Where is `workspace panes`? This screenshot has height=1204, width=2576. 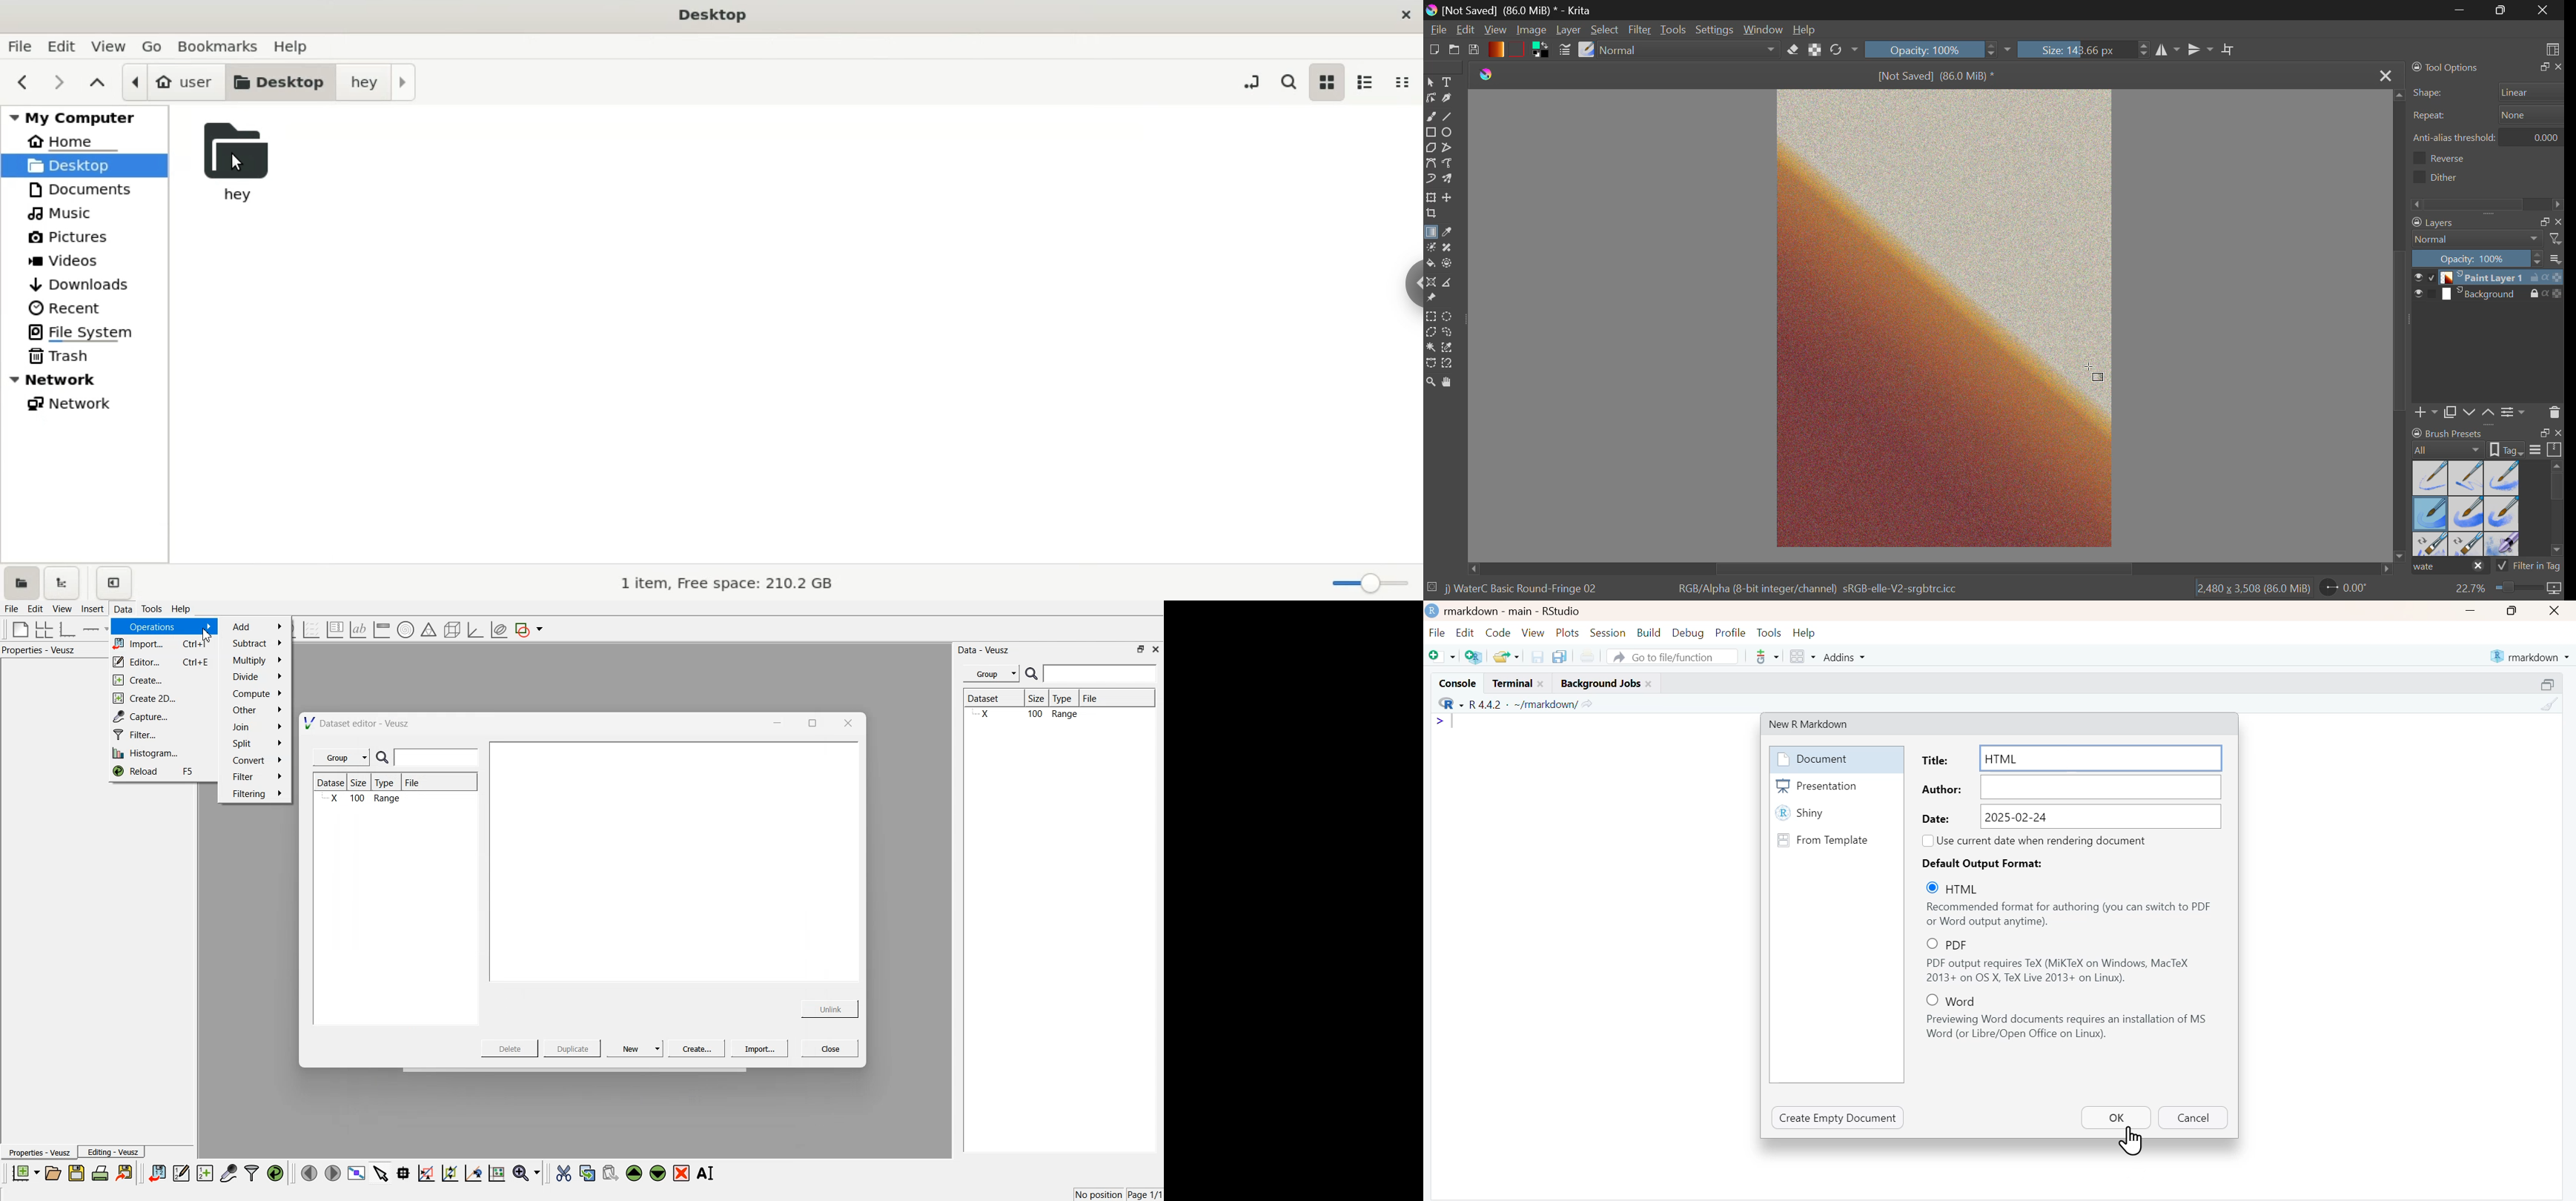 workspace panes is located at coordinates (1802, 656).